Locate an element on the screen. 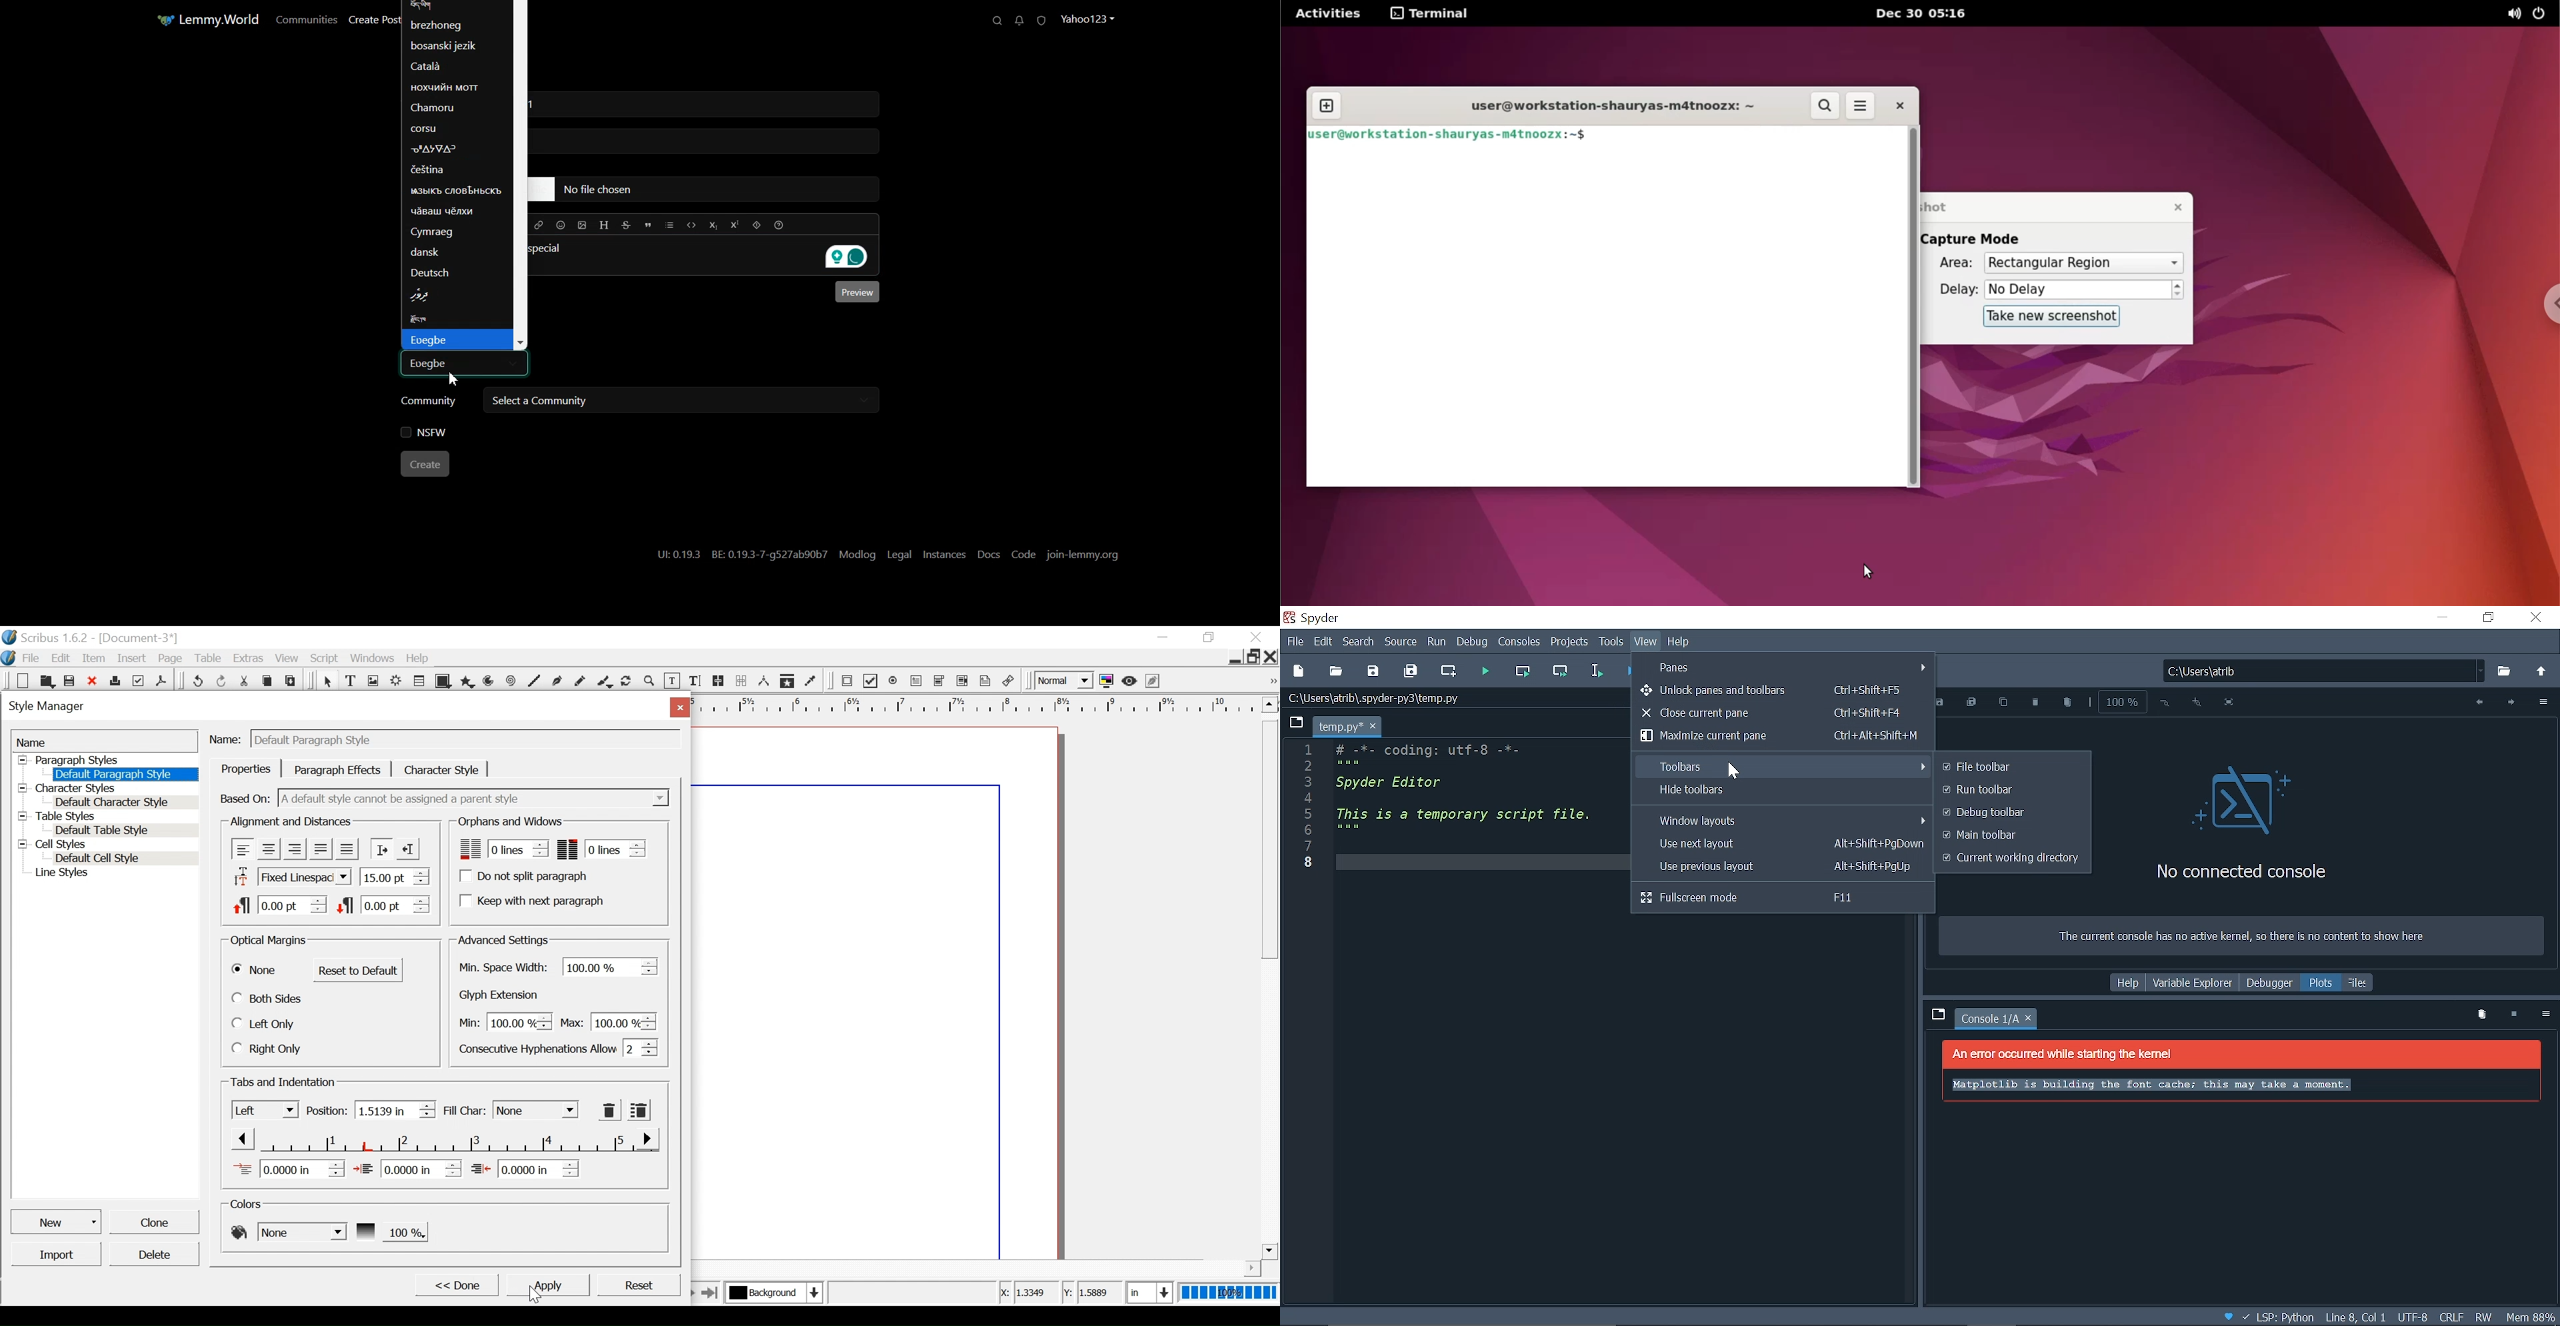  Alignment and Distances is located at coordinates (291, 822).